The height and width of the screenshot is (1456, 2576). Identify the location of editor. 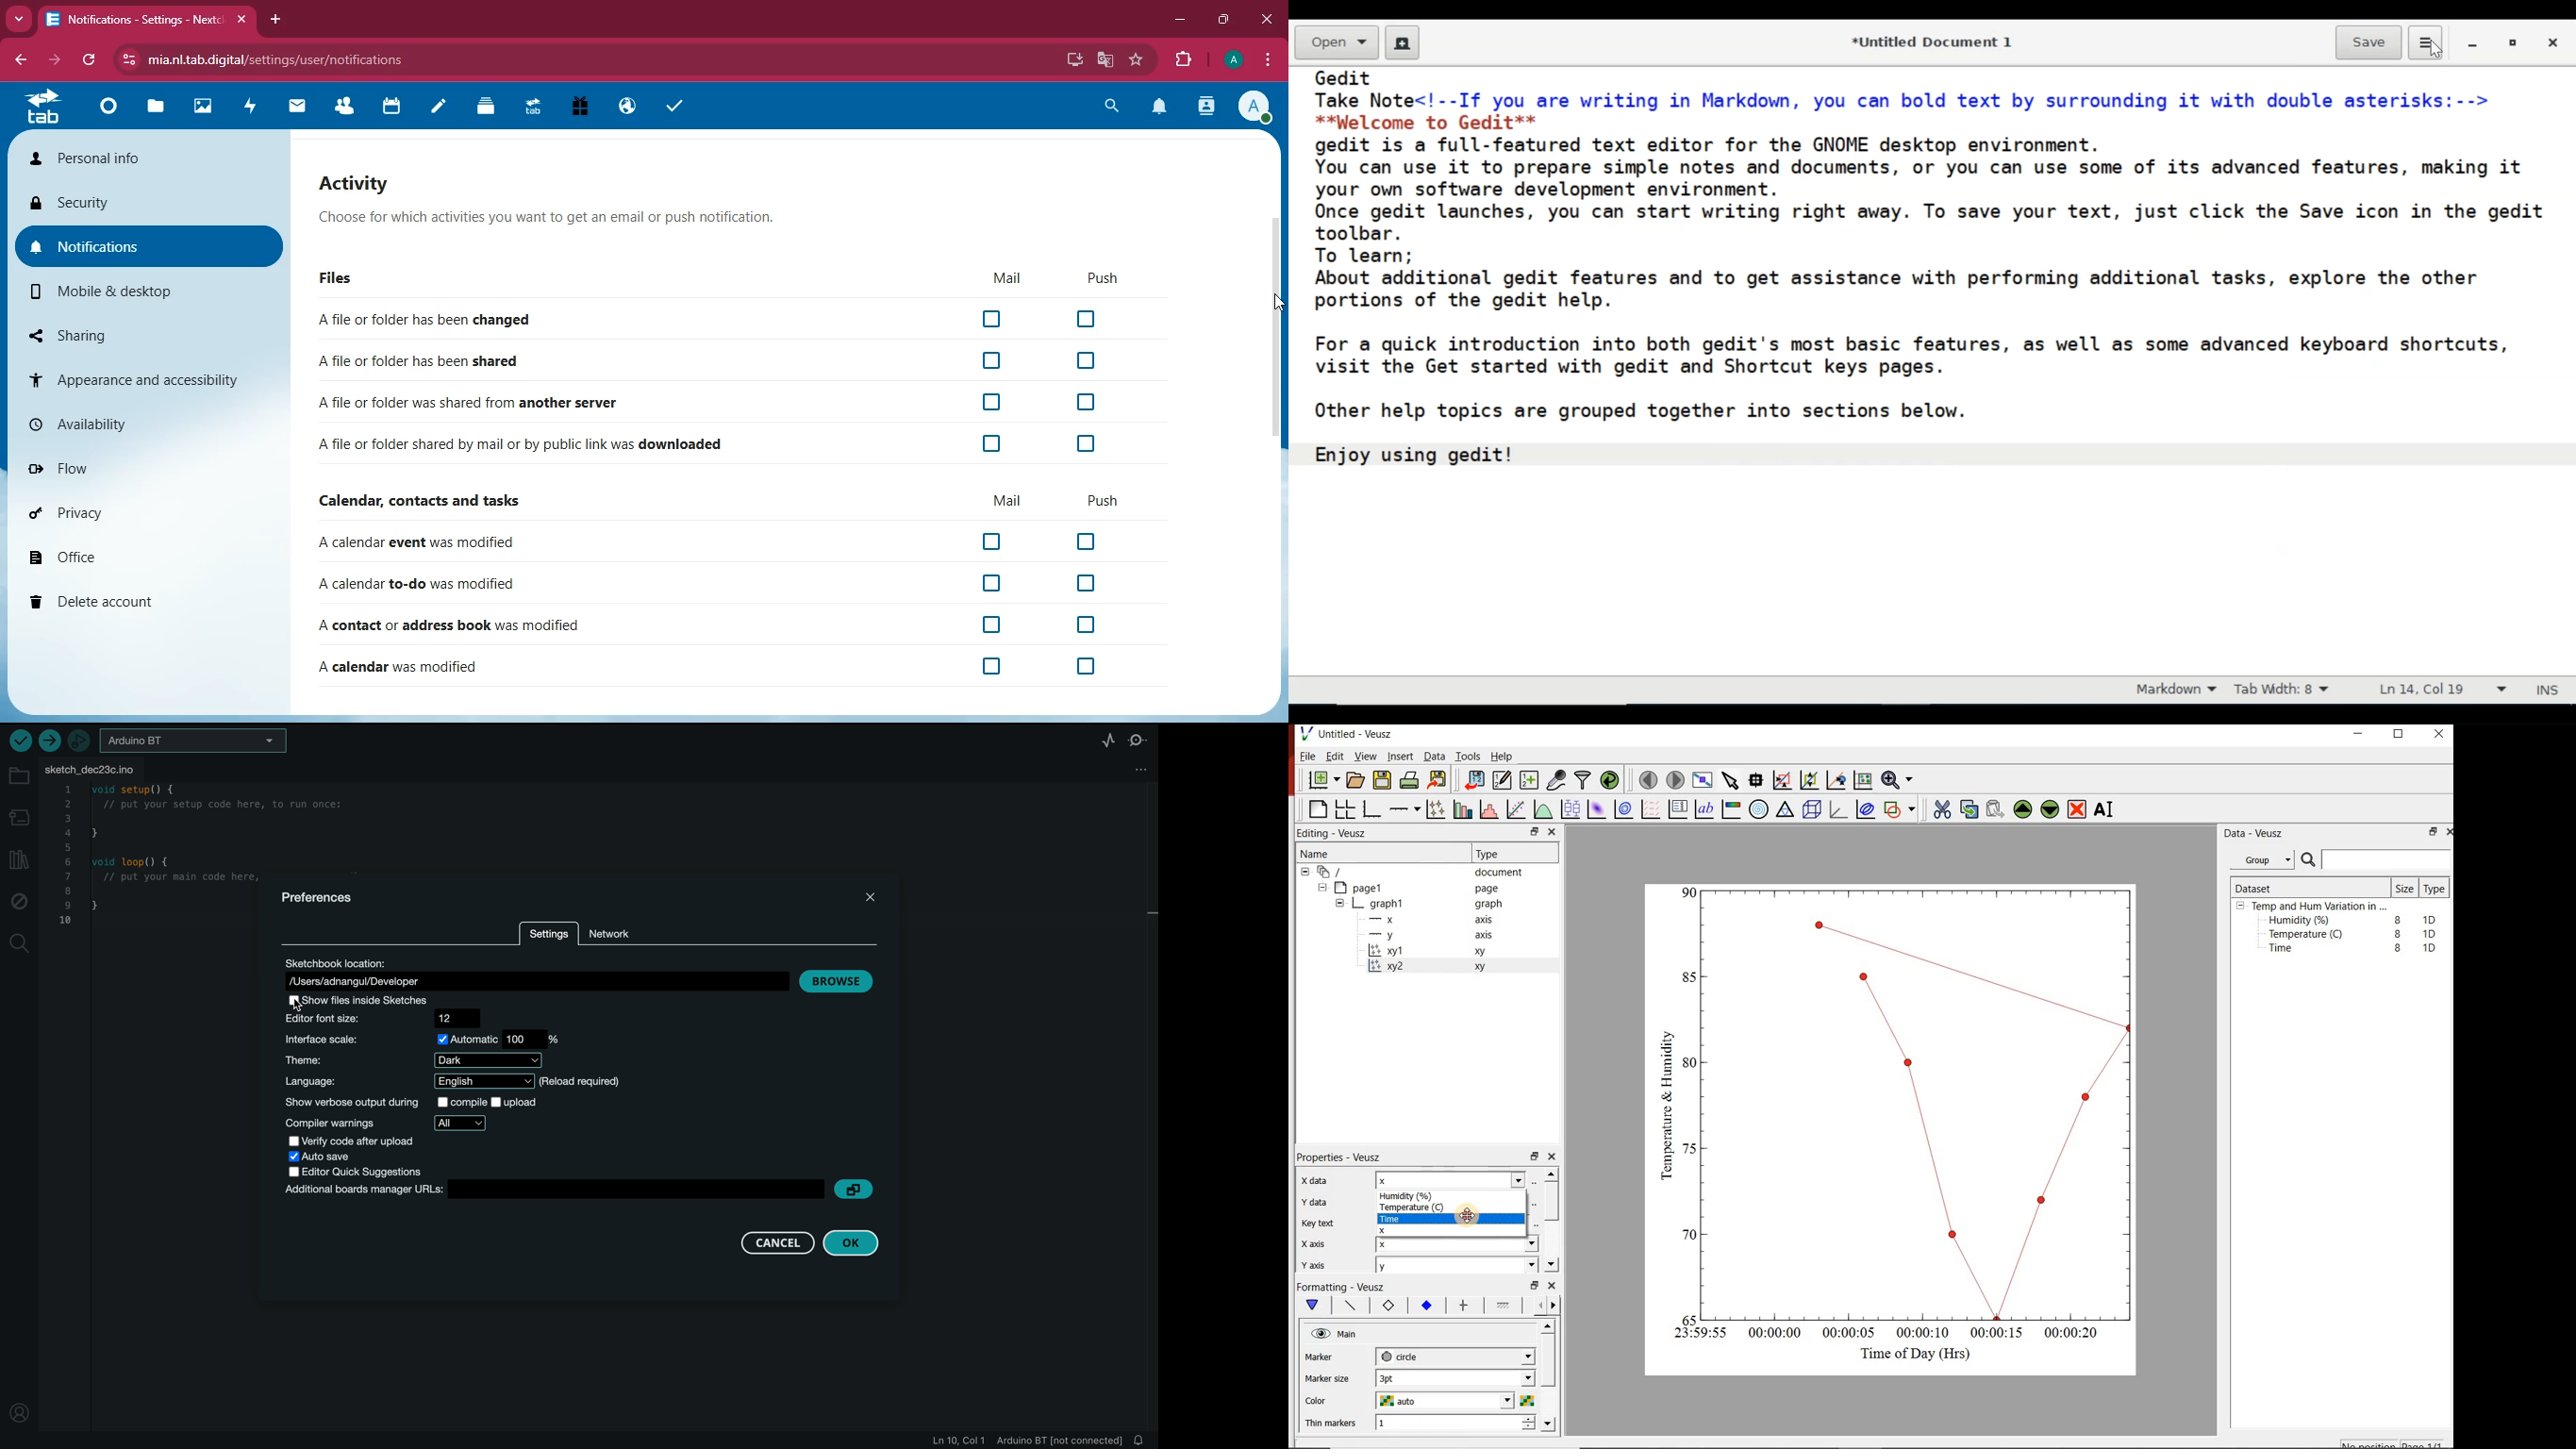
(357, 1172).